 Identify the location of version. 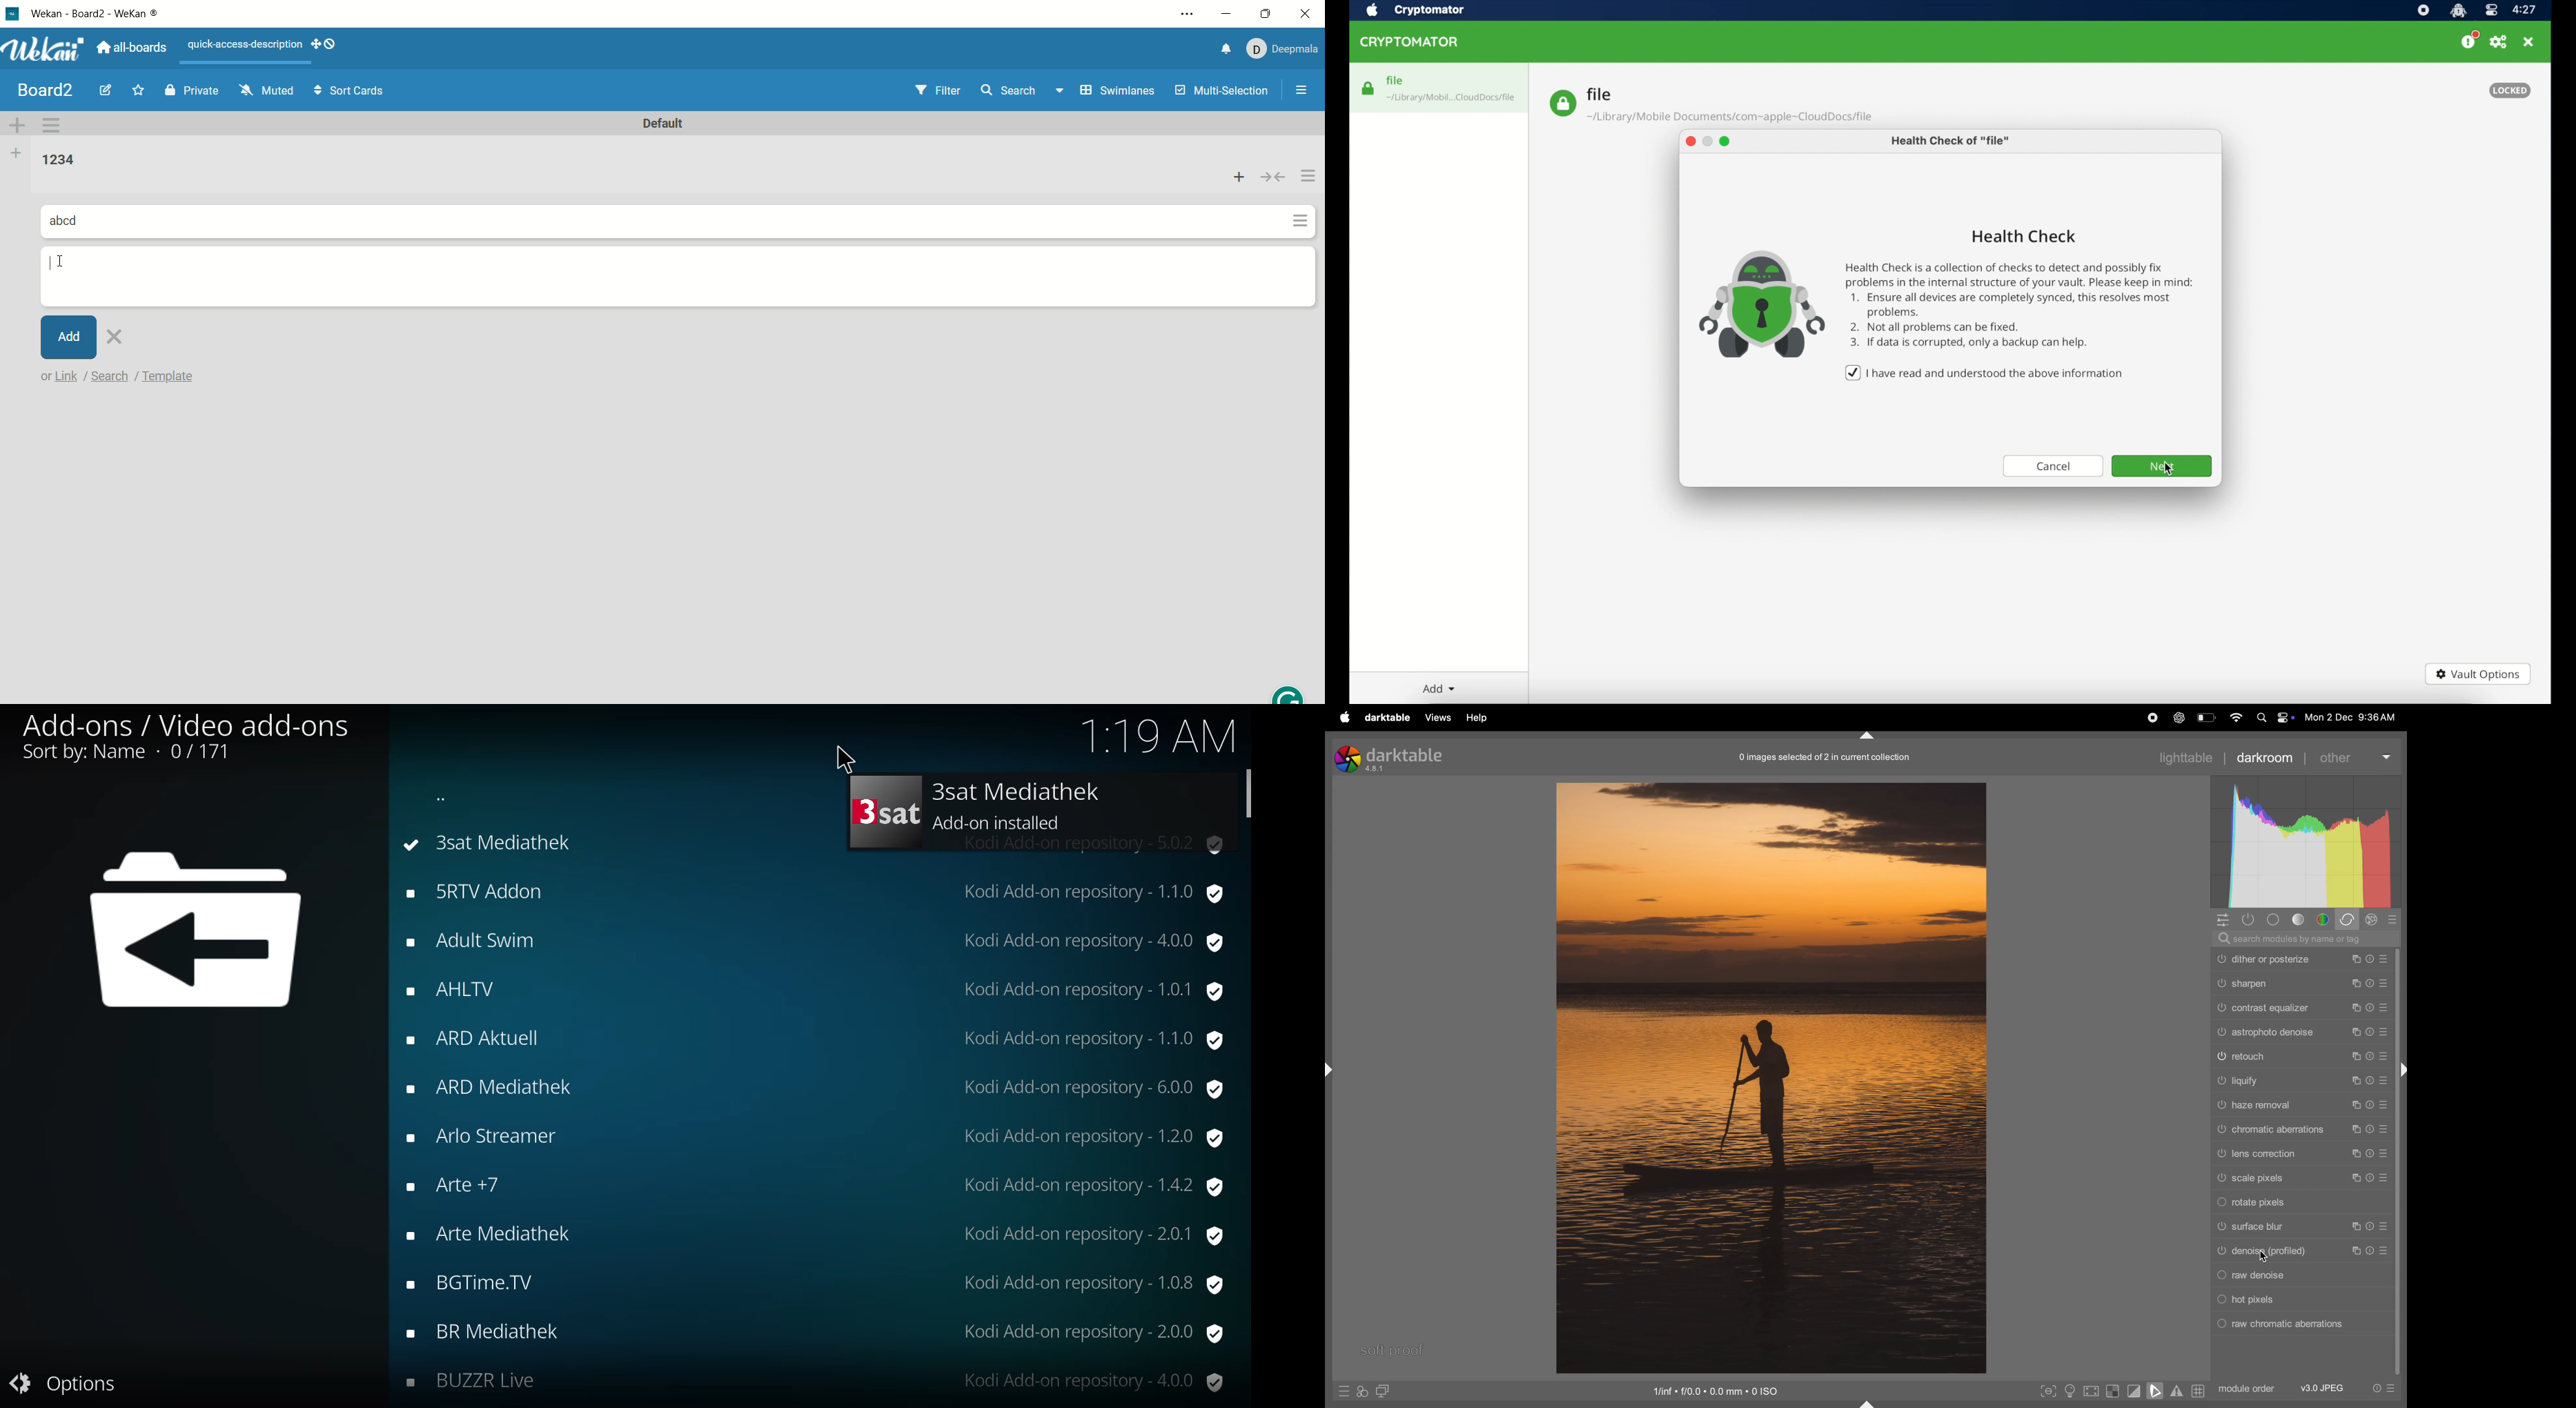
(1089, 894).